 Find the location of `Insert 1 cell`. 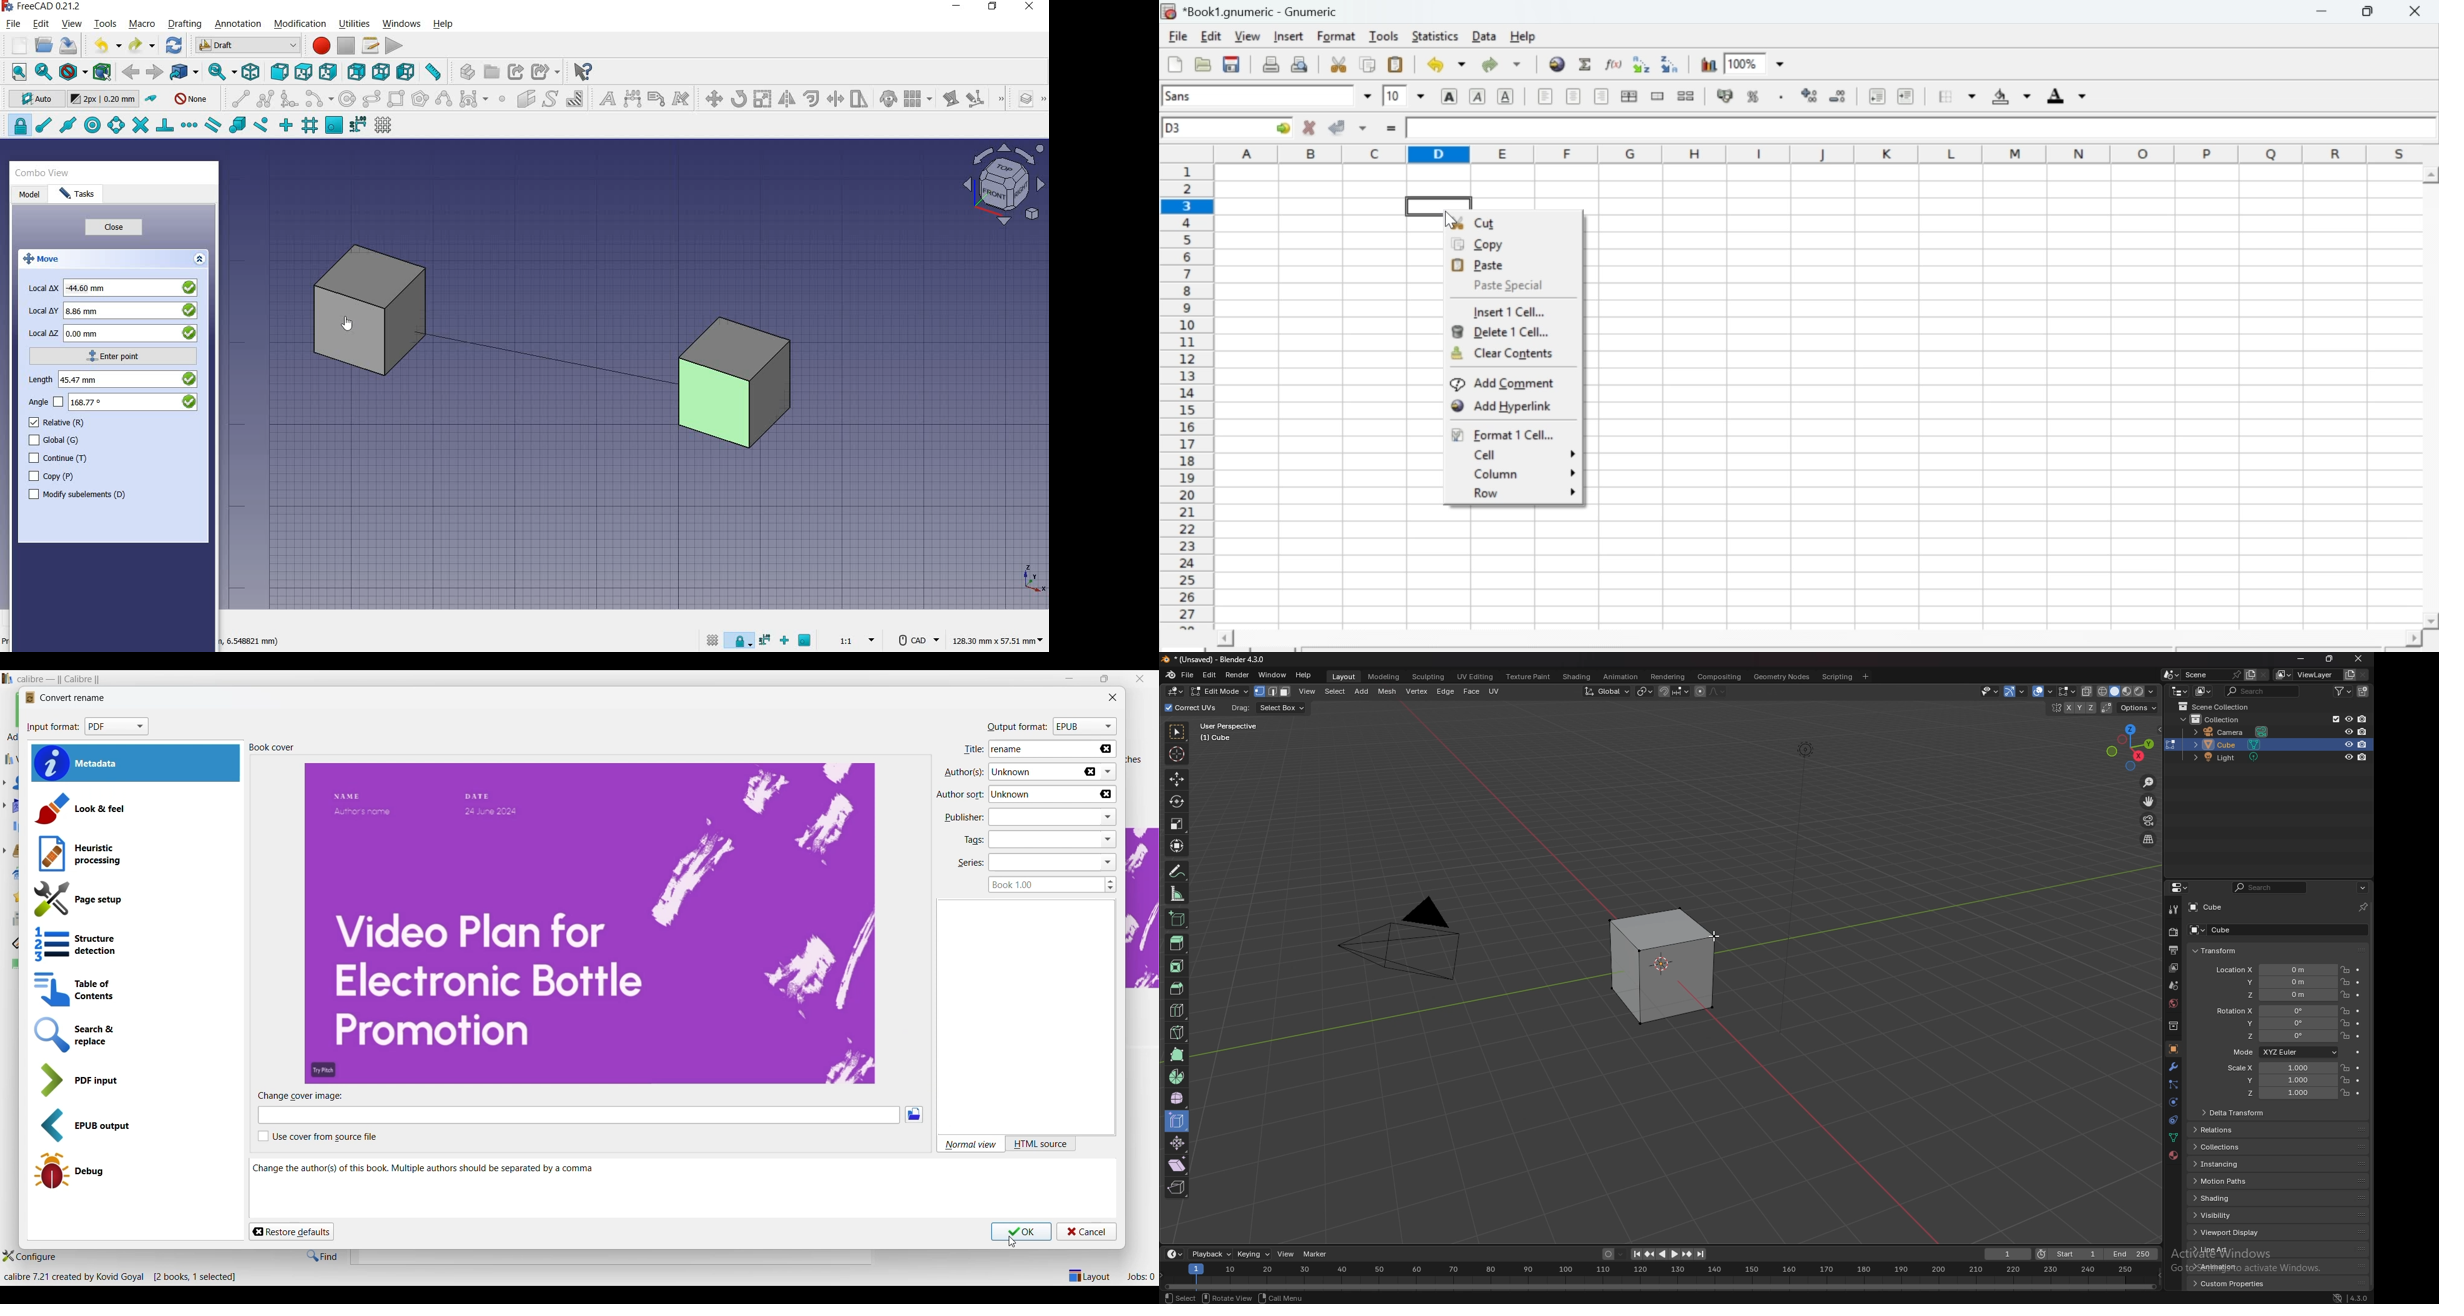

Insert 1 cell is located at coordinates (1512, 313).